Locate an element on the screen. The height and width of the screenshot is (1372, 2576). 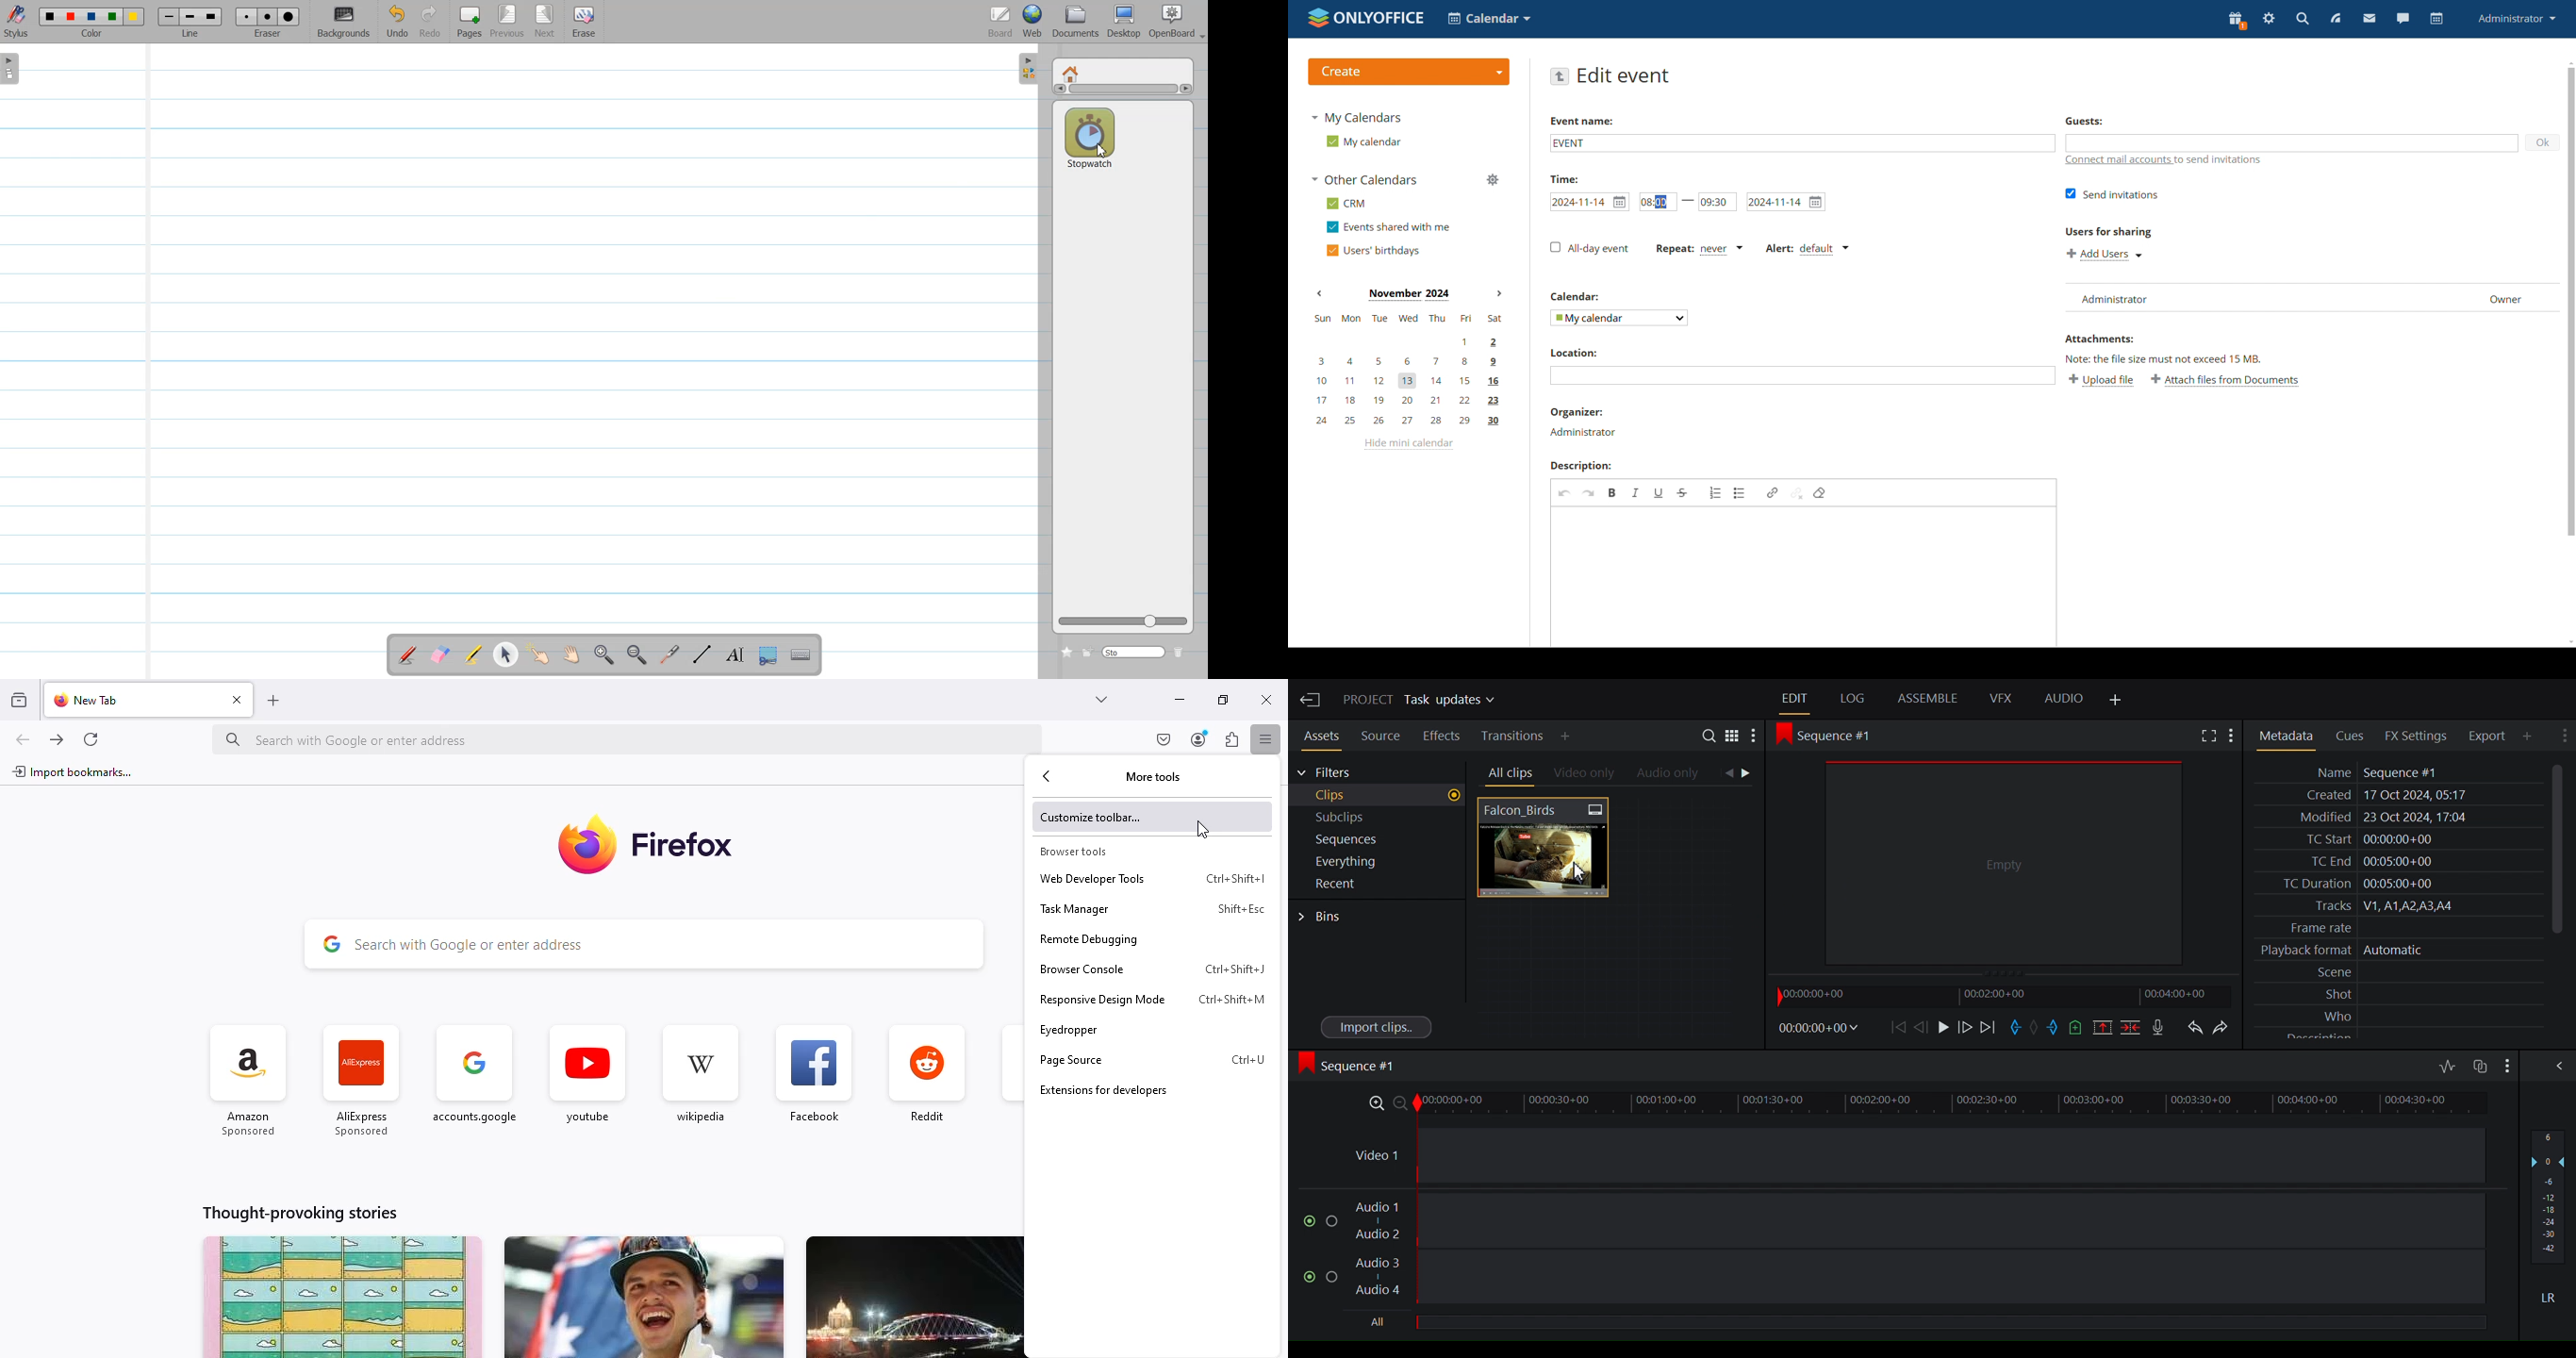
Nudge one frame forward is located at coordinates (1923, 1028).